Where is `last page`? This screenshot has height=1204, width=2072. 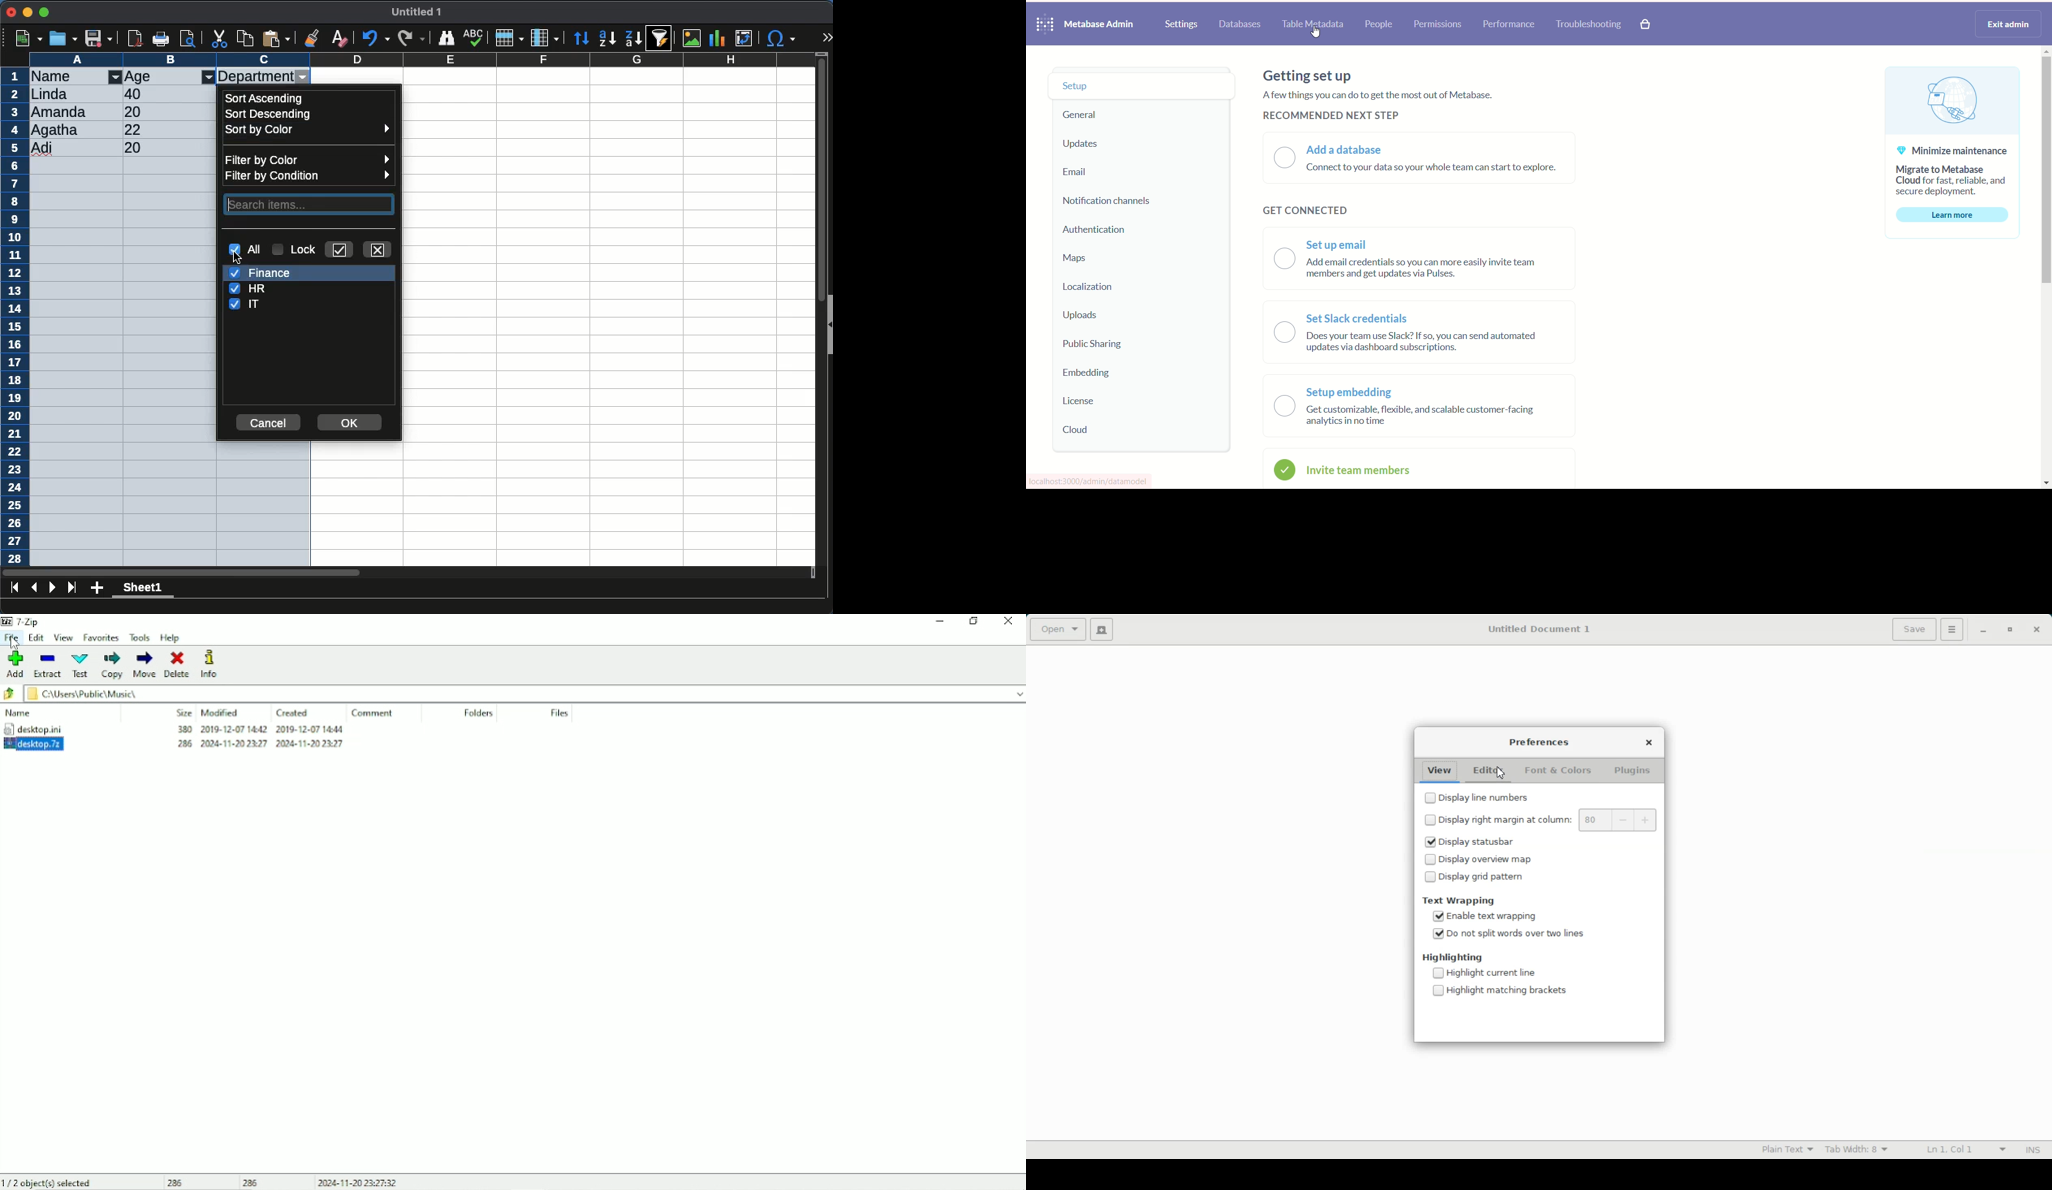 last page is located at coordinates (71, 589).